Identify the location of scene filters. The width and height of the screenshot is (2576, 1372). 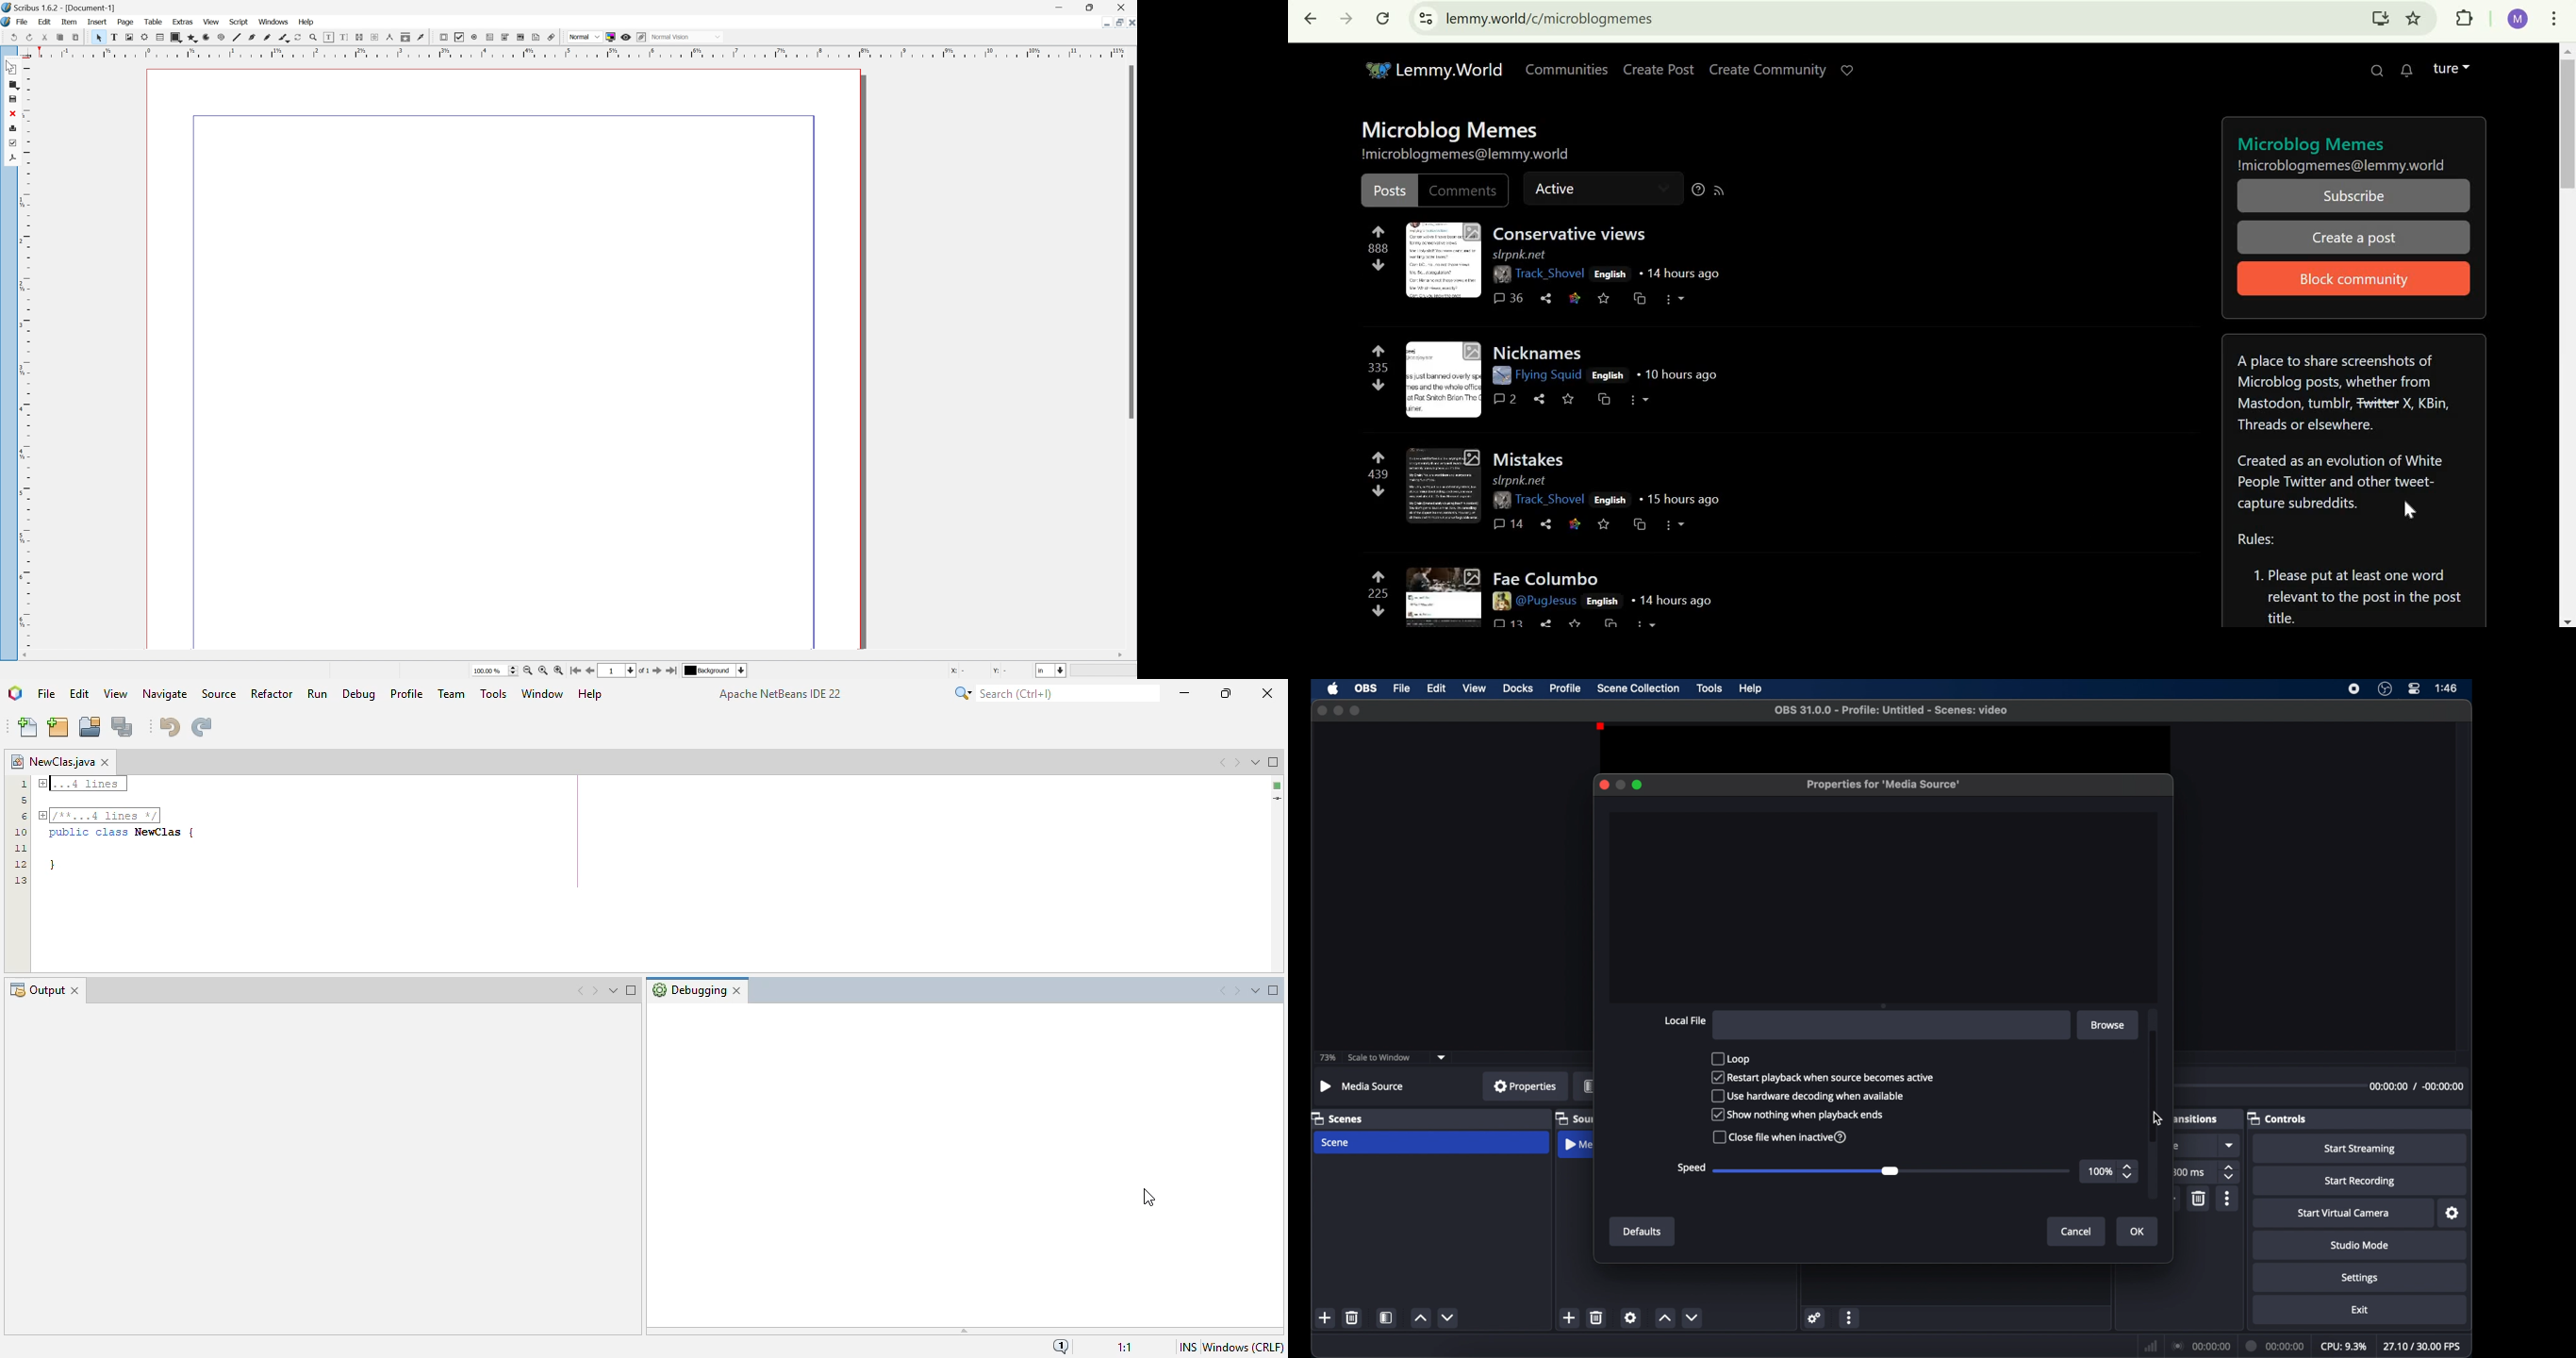
(1386, 1317).